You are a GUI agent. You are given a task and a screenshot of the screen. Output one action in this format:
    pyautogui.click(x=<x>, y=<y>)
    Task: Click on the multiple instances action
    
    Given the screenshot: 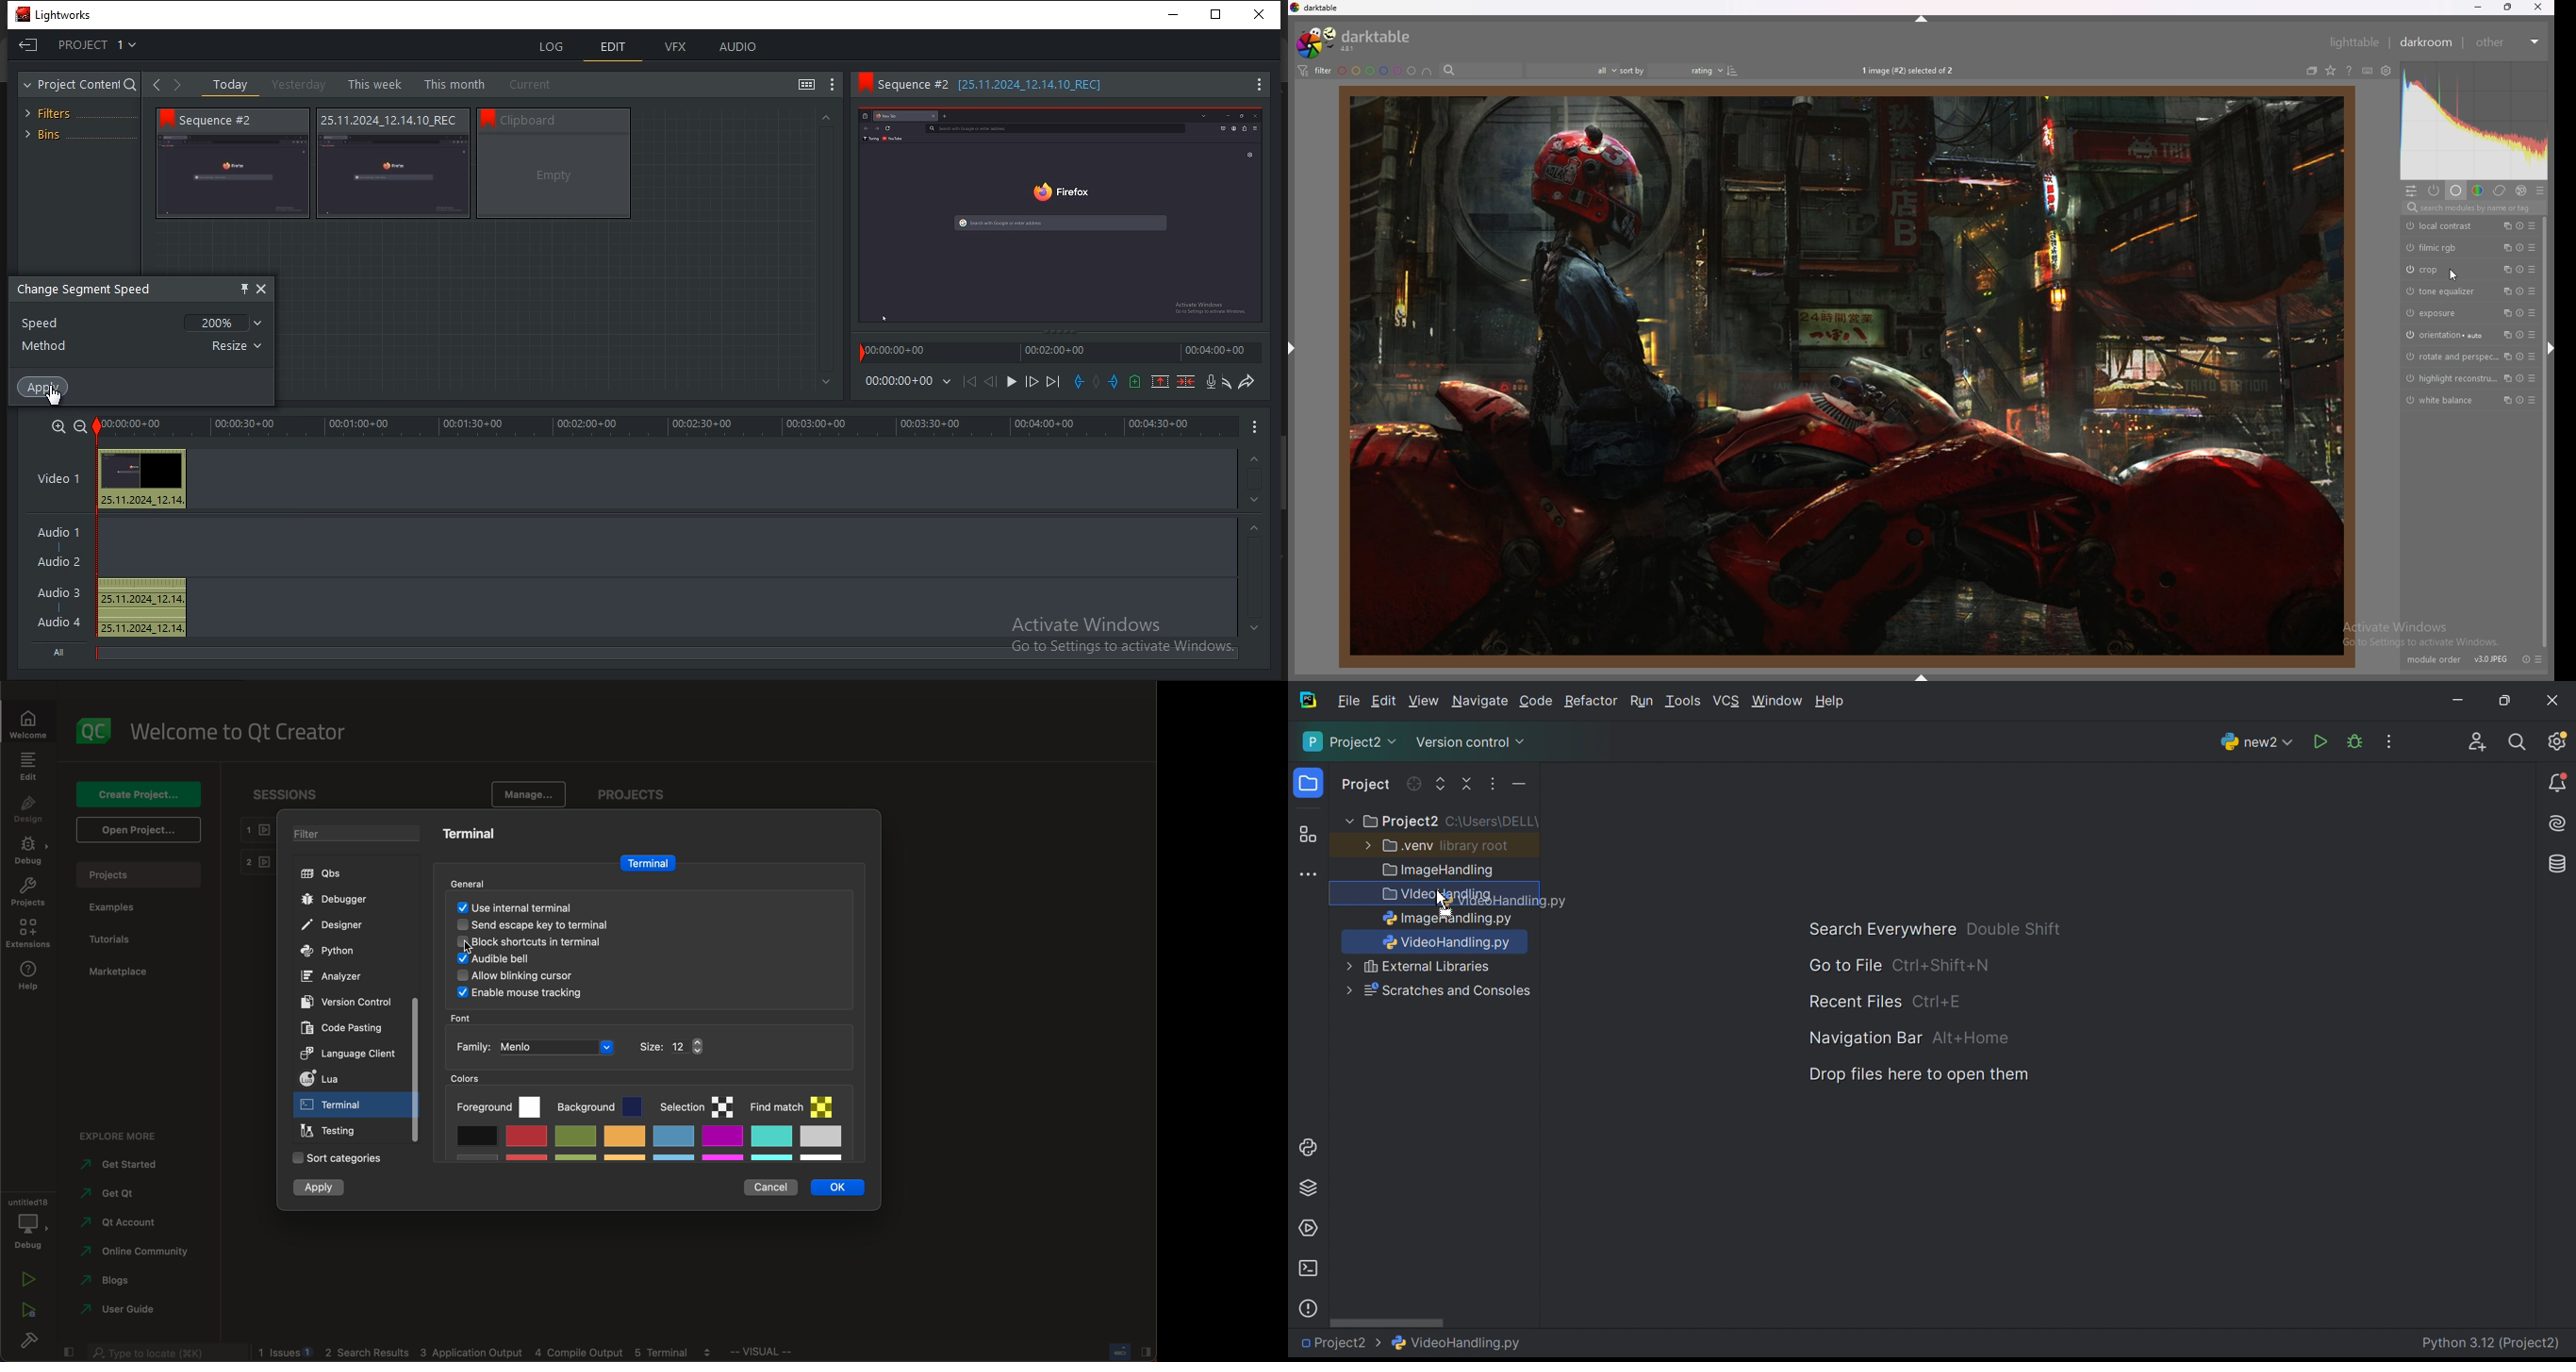 What is the action you would take?
    pyautogui.click(x=2507, y=292)
    